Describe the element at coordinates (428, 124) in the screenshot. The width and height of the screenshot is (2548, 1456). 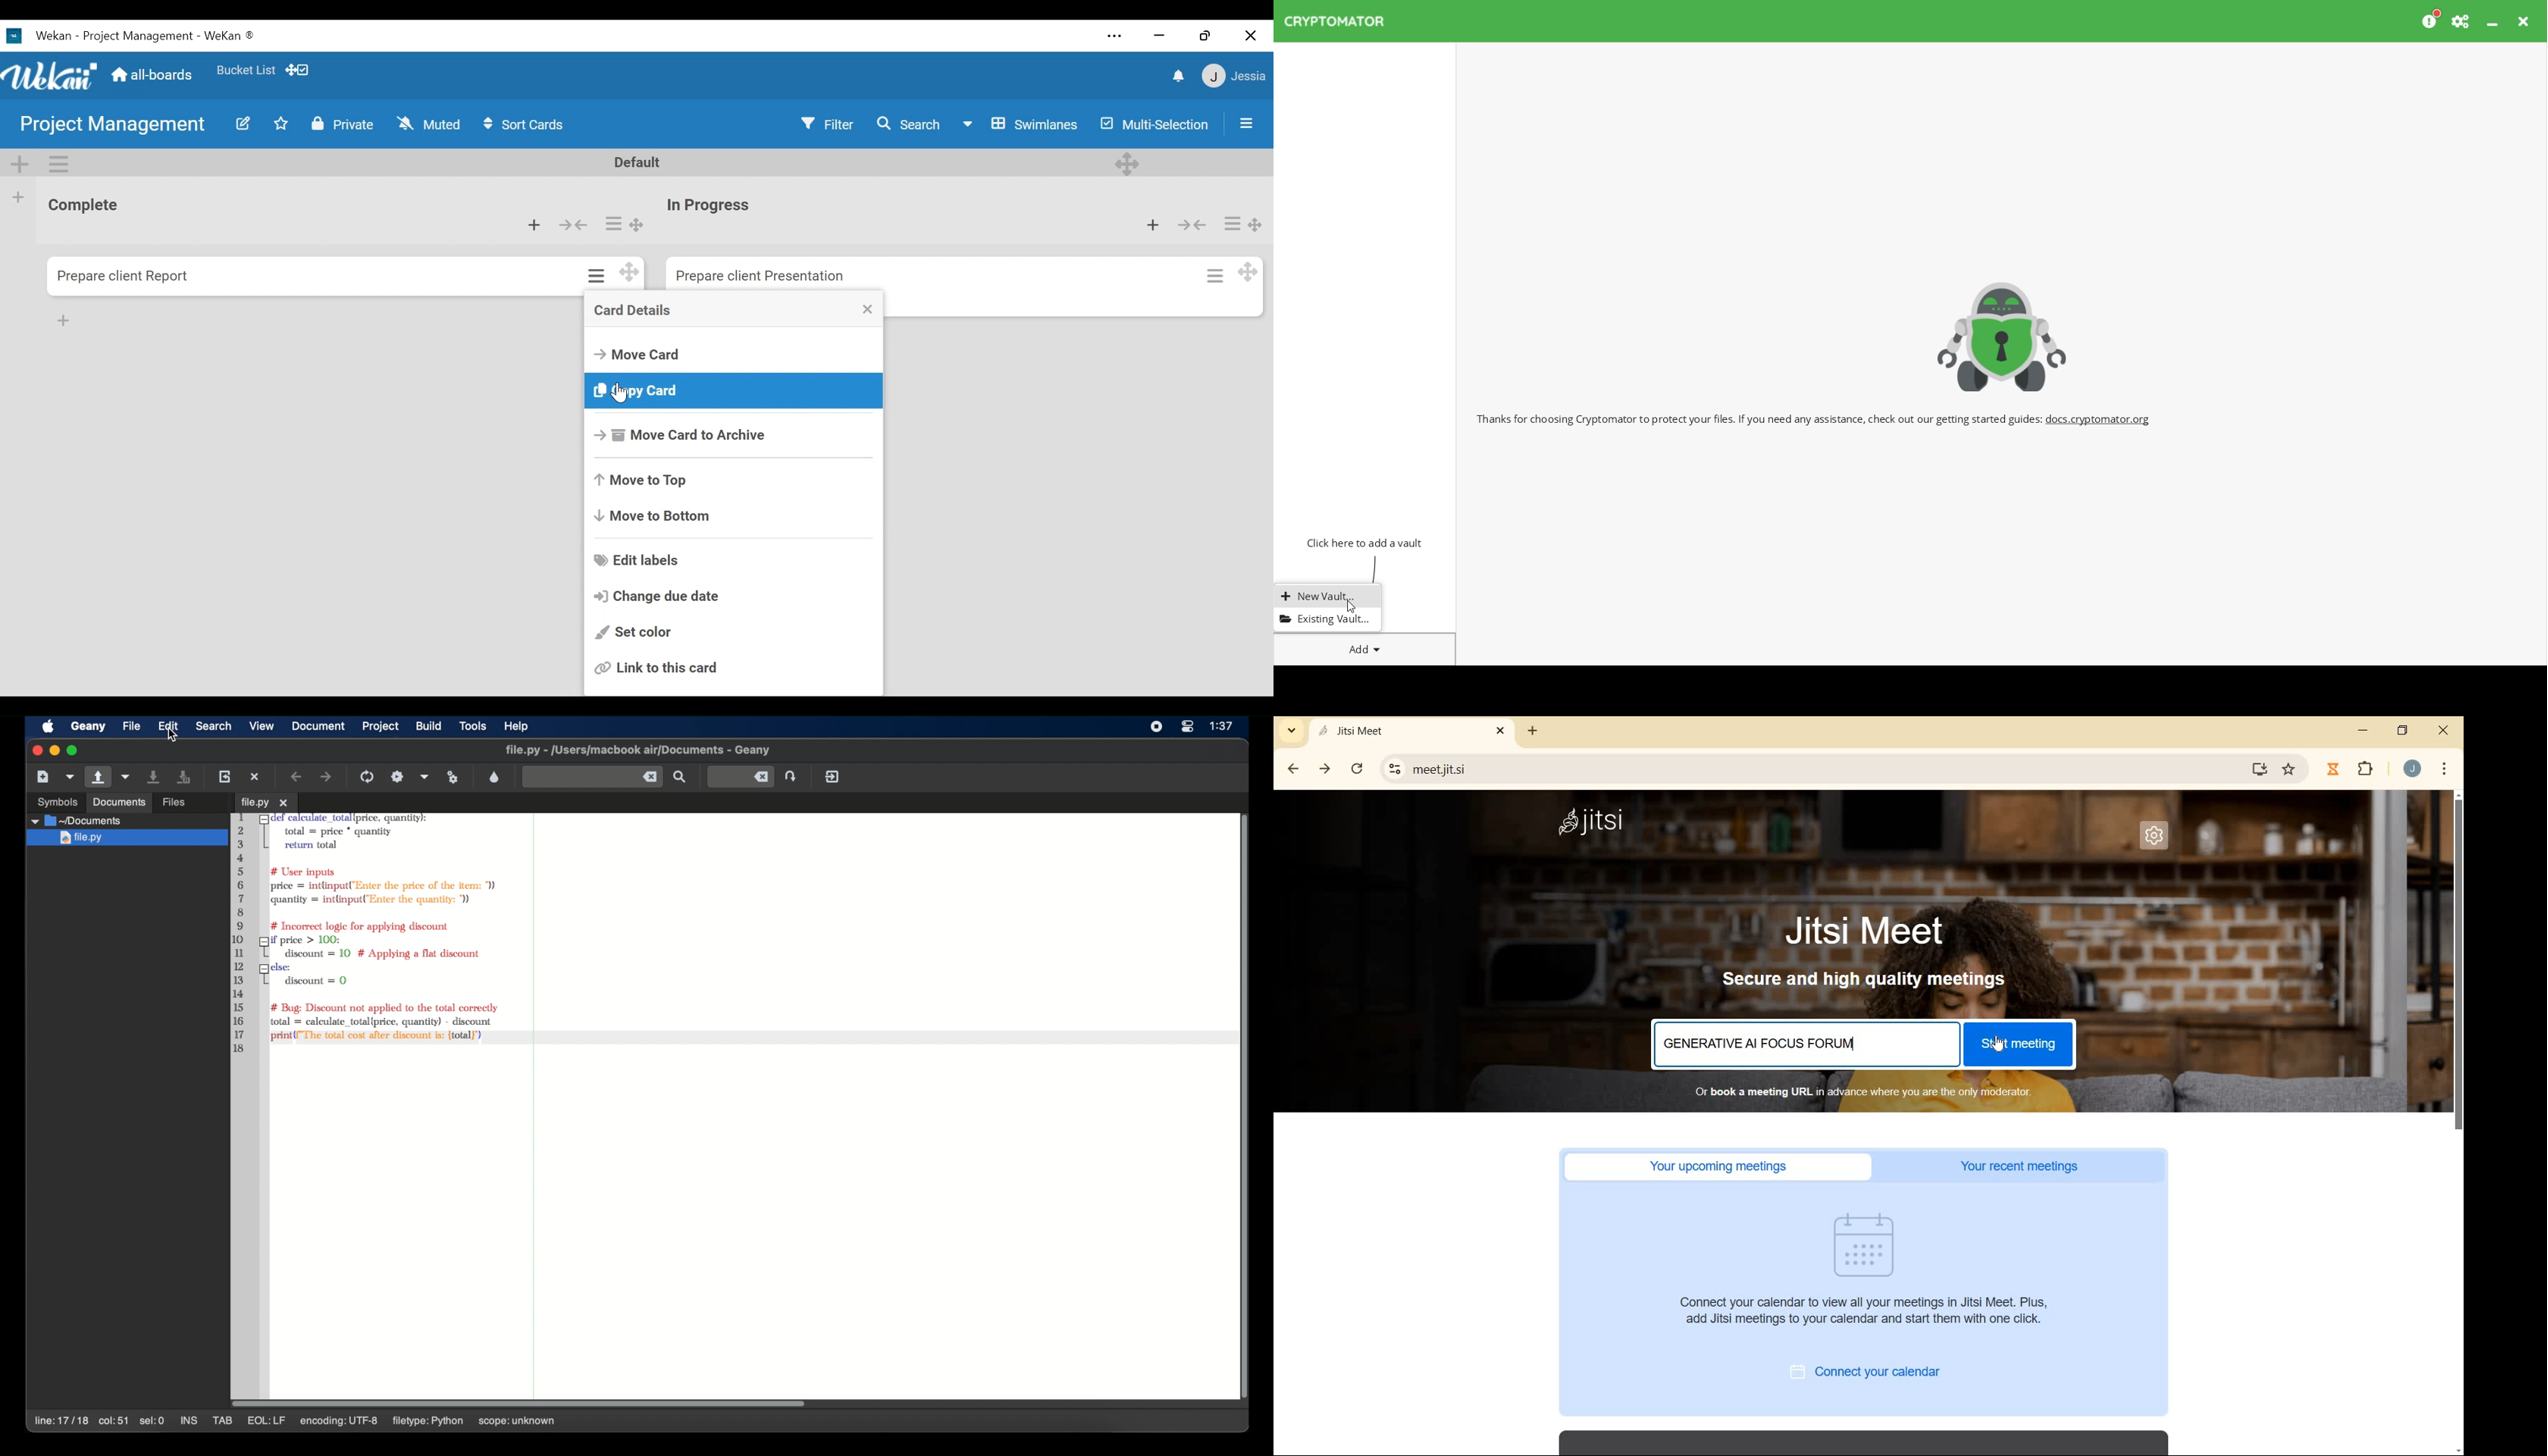
I see `Muted` at that location.